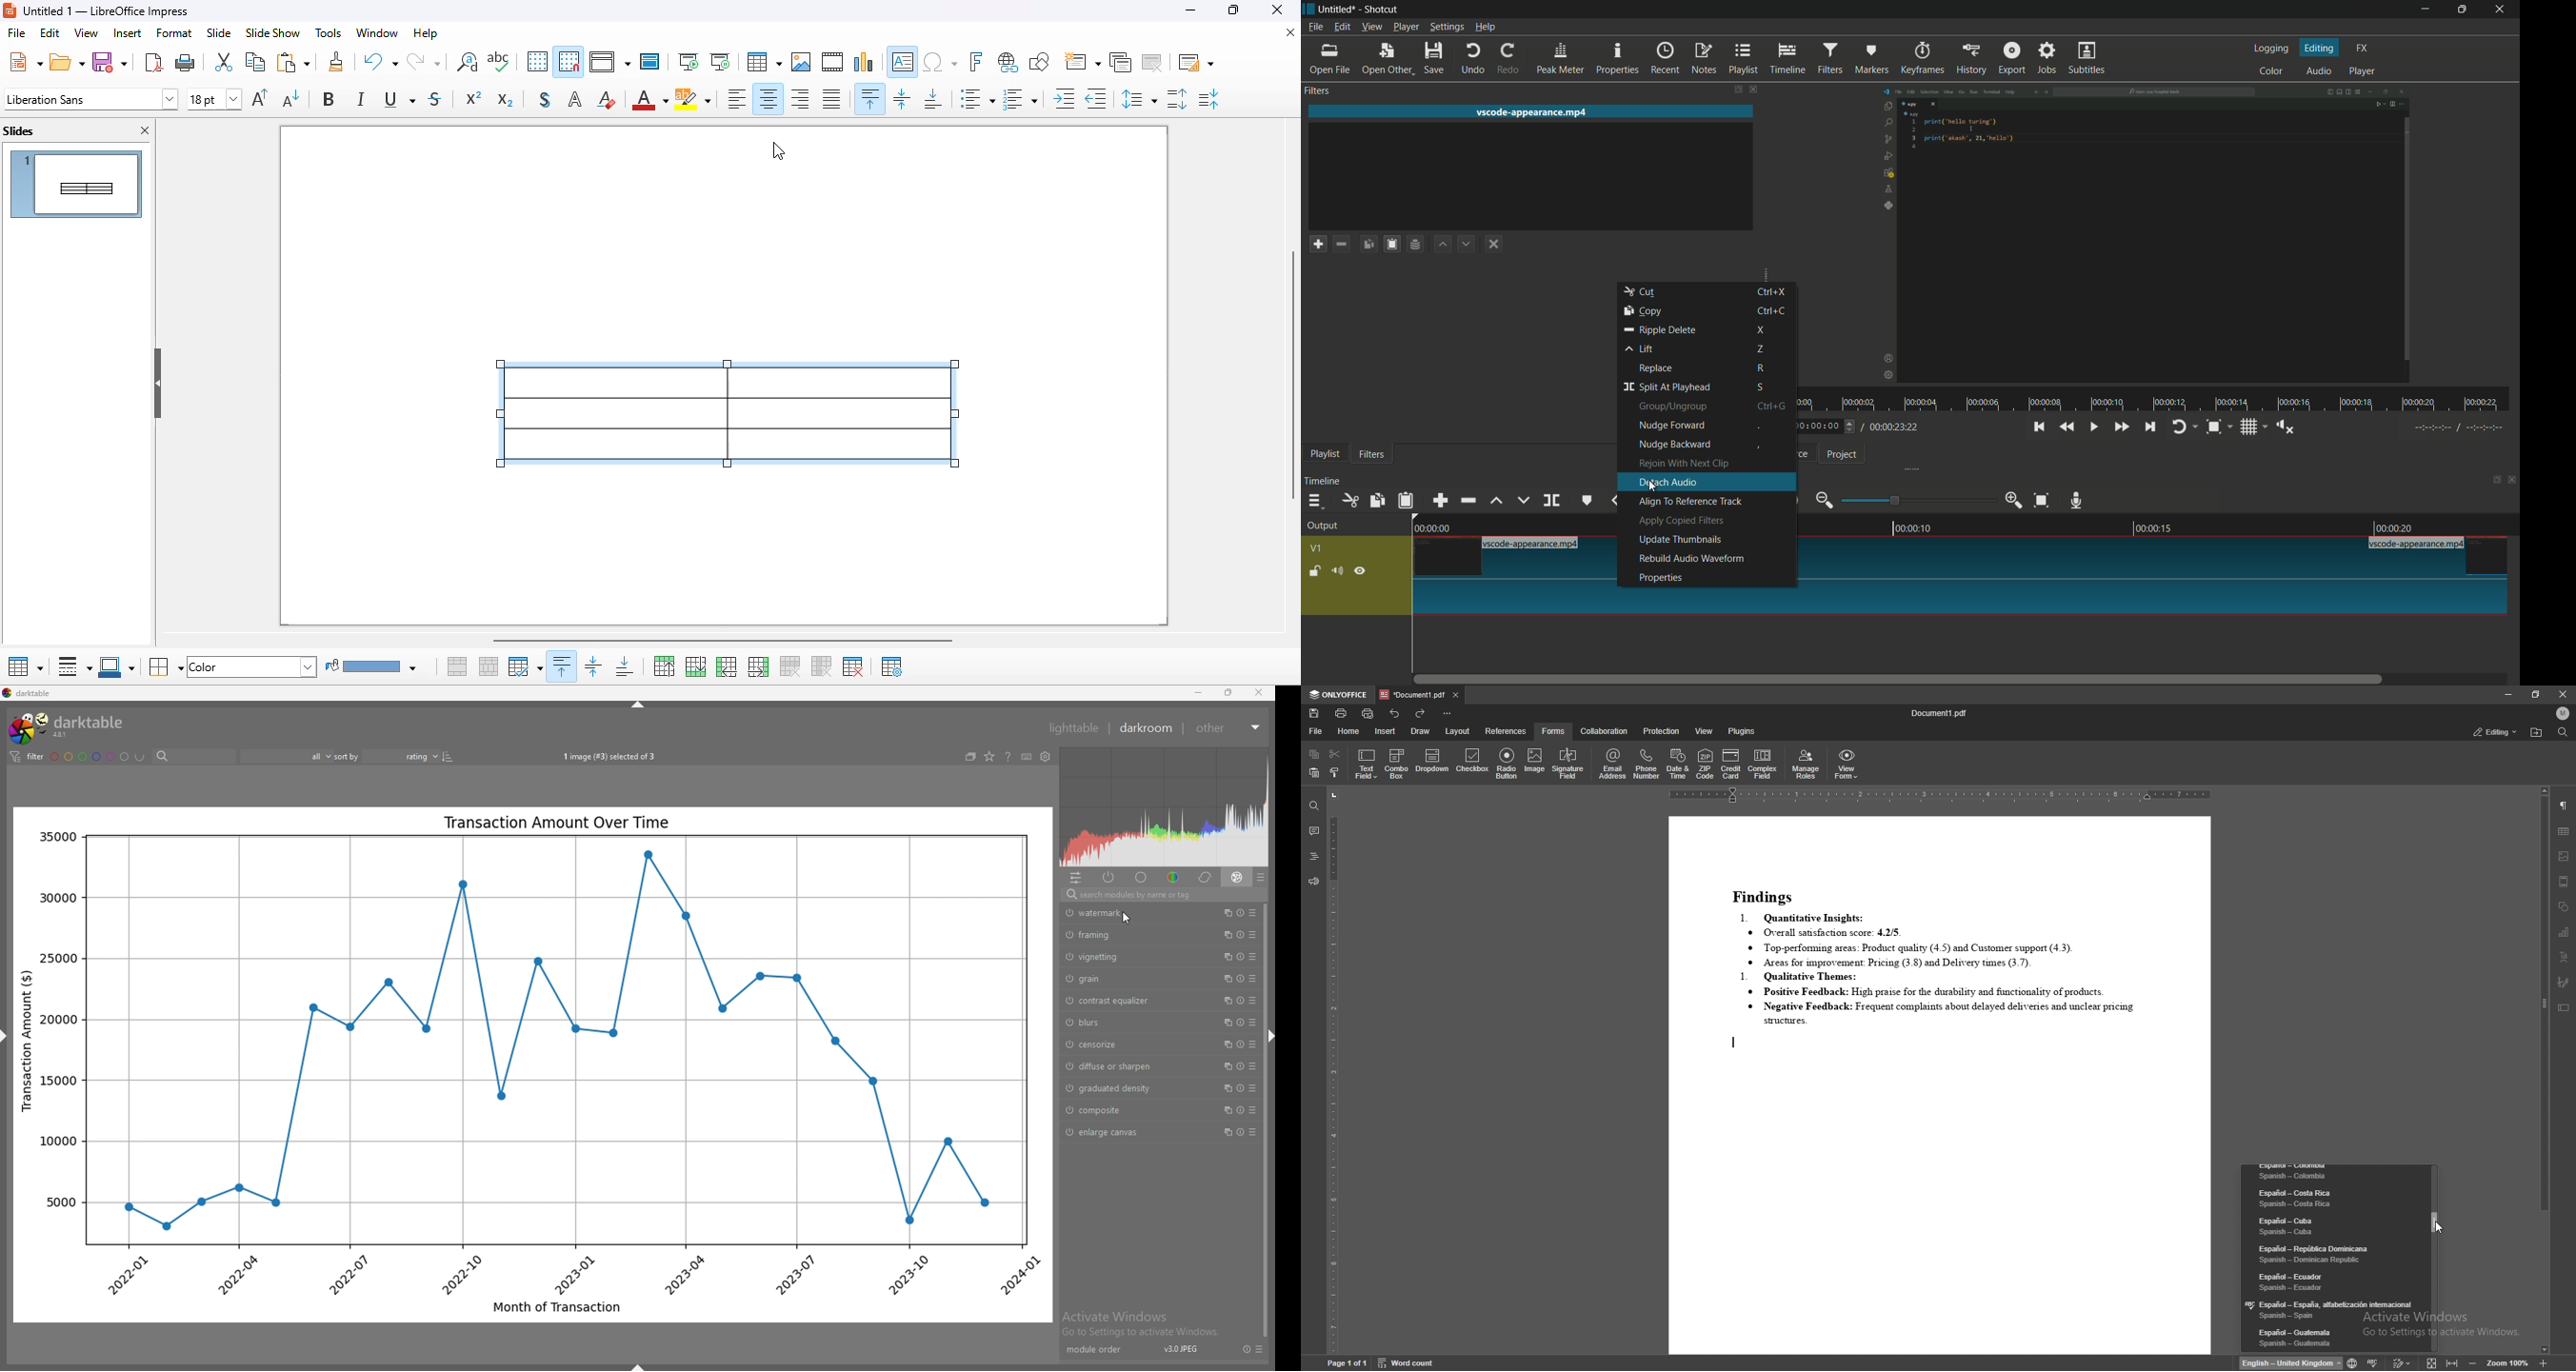 The image size is (2576, 1372). What do you see at coordinates (1818, 427) in the screenshot?
I see `current time` at bounding box center [1818, 427].